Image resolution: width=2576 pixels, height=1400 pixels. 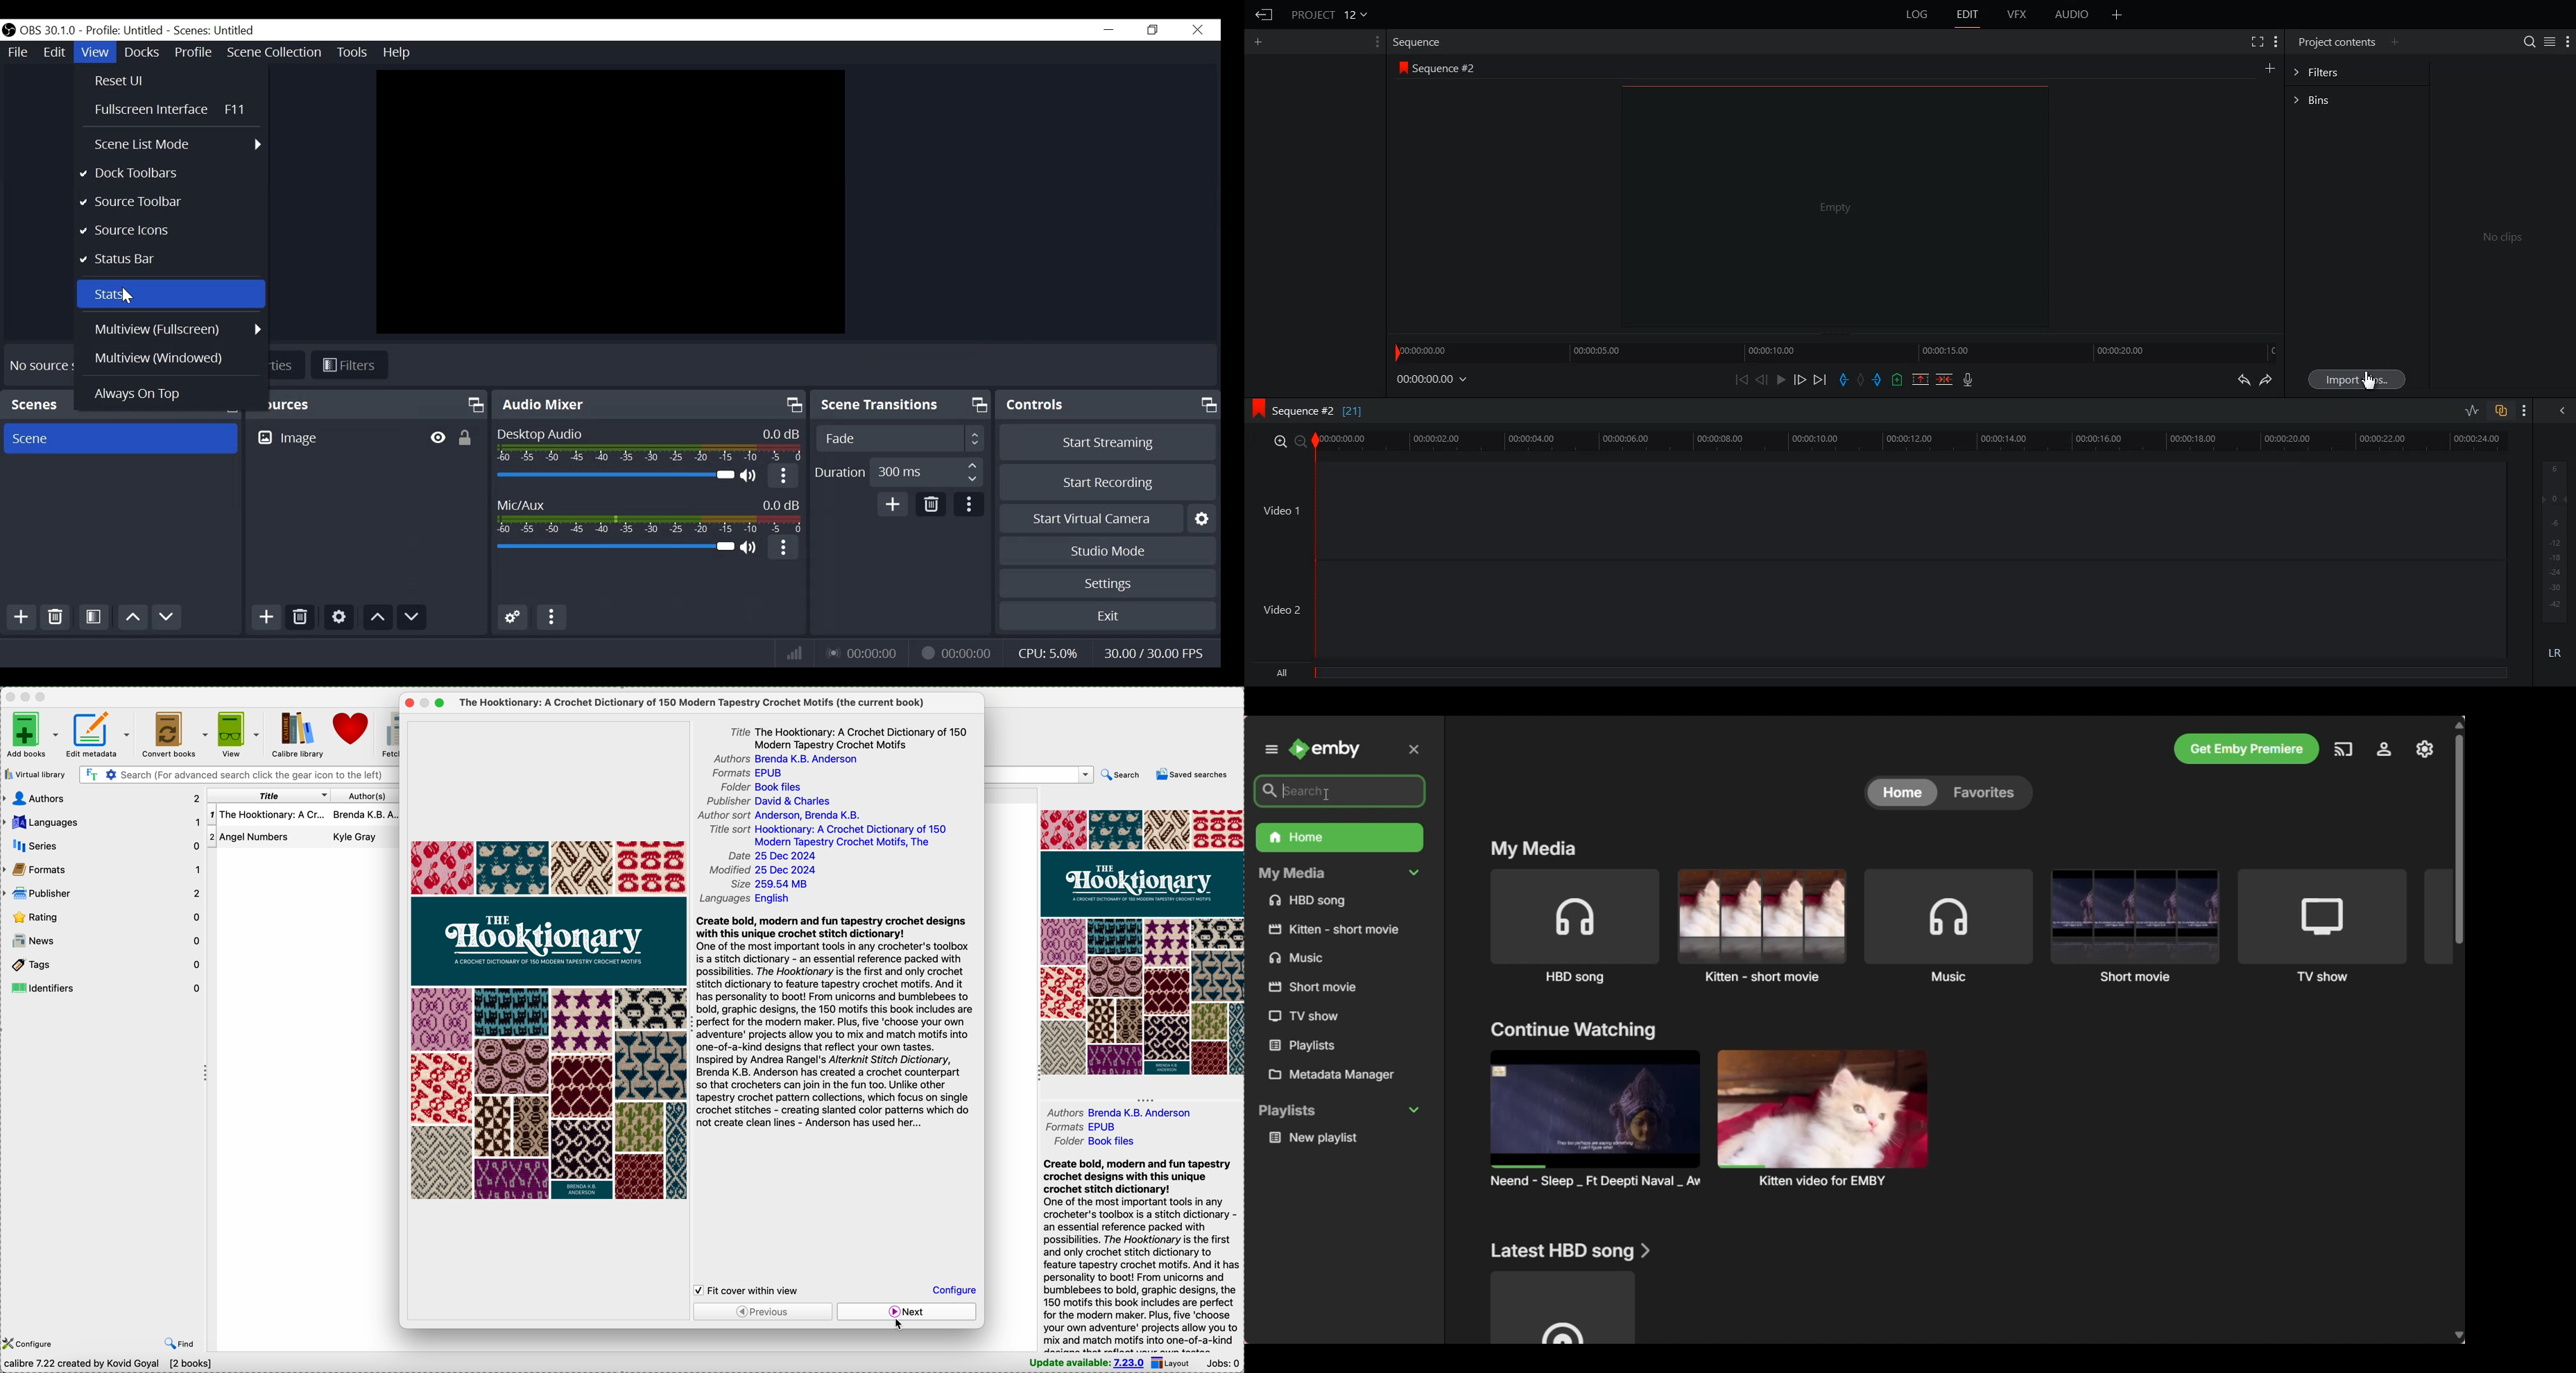 What do you see at coordinates (750, 550) in the screenshot?
I see `(un)mute` at bounding box center [750, 550].